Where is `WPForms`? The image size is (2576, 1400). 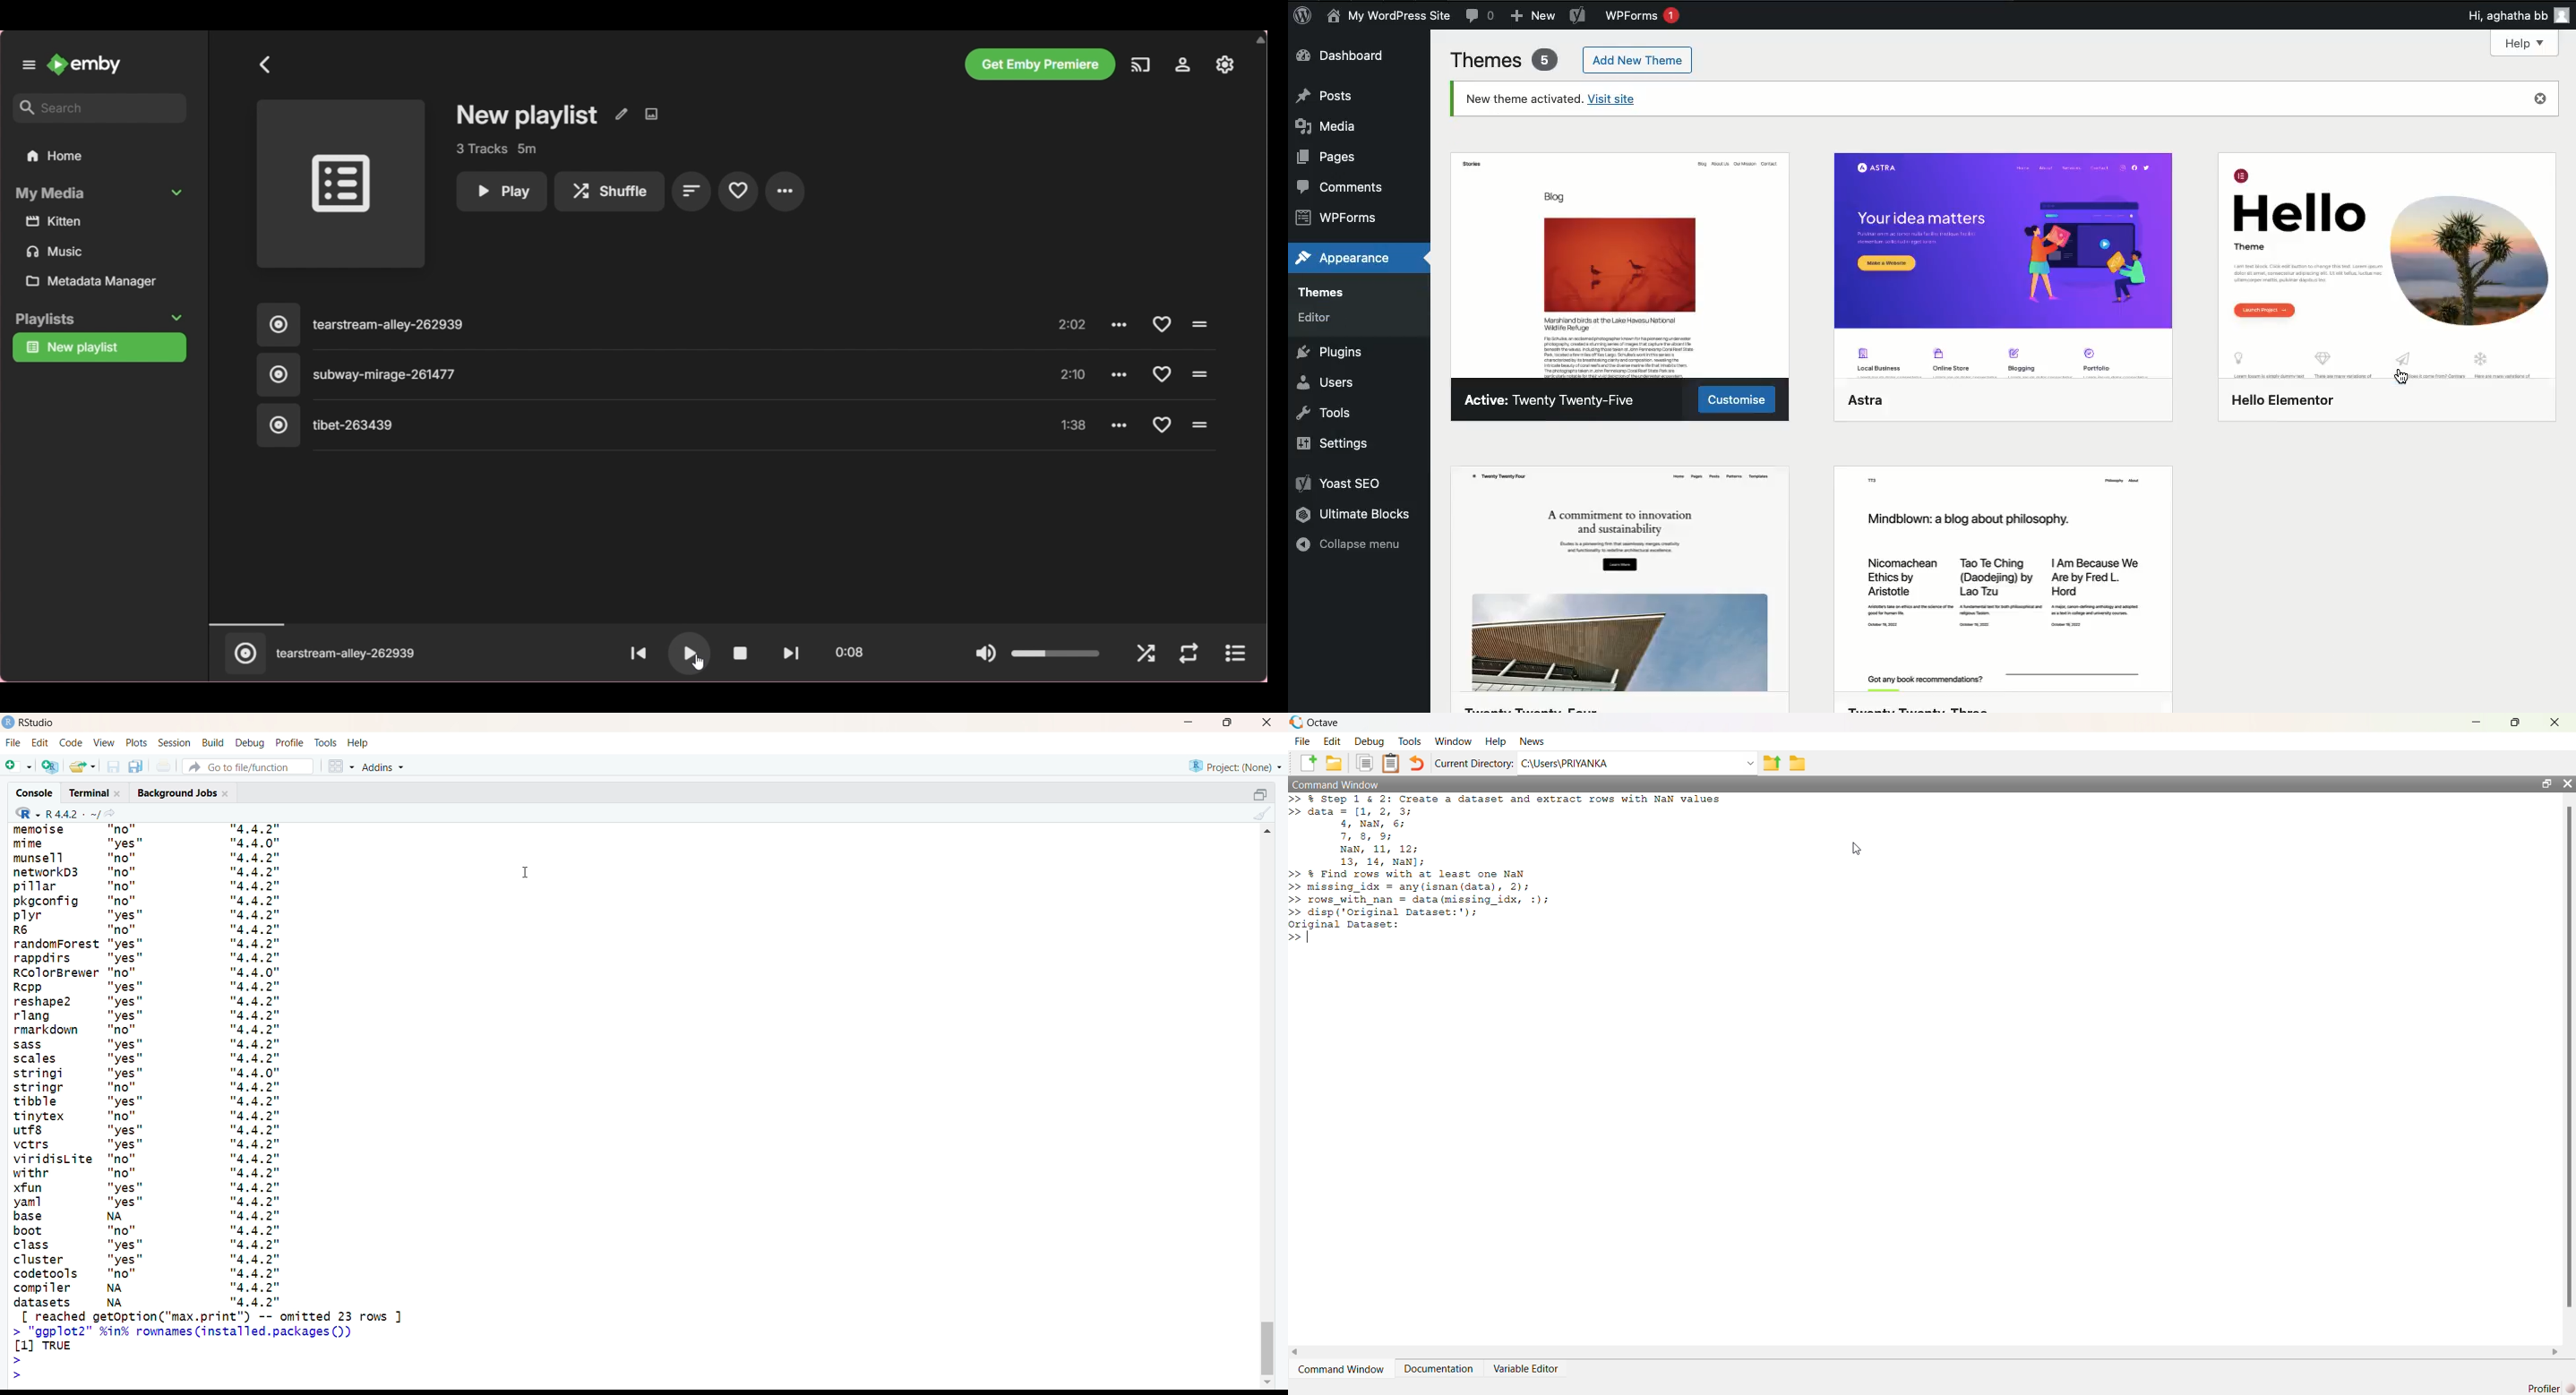 WPForms is located at coordinates (1641, 16).